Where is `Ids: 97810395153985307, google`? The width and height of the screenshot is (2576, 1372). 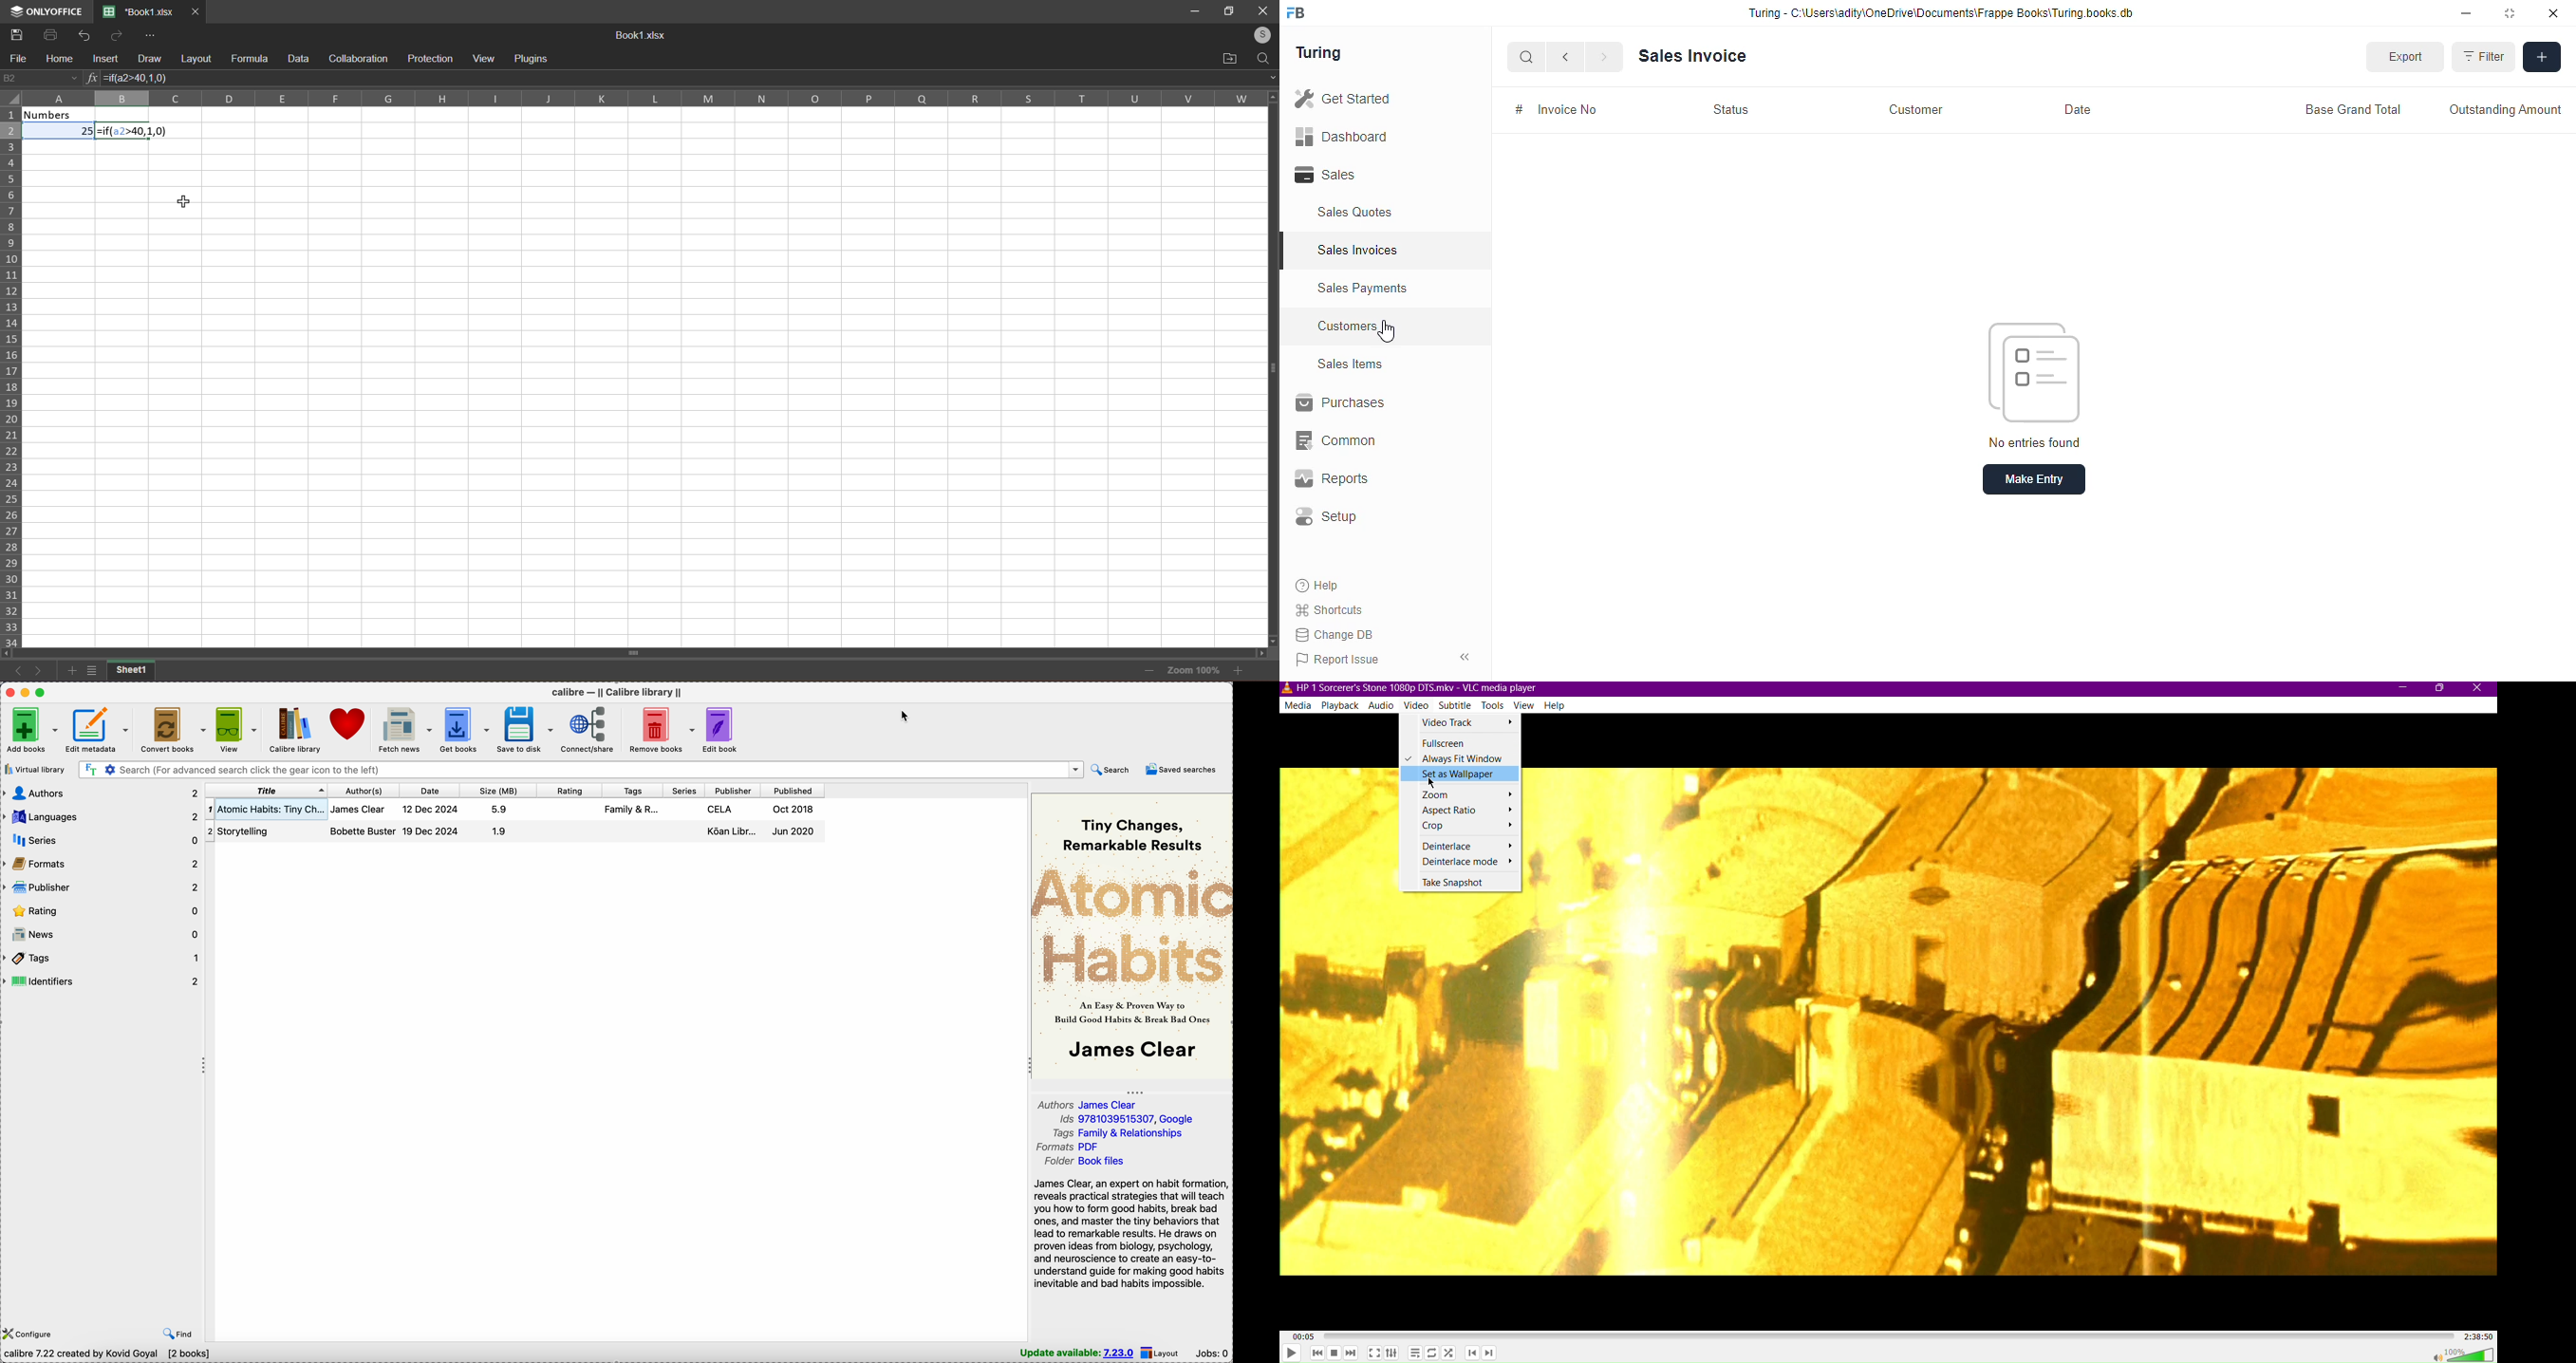 Ids: 97810395153985307, google is located at coordinates (1127, 1120).